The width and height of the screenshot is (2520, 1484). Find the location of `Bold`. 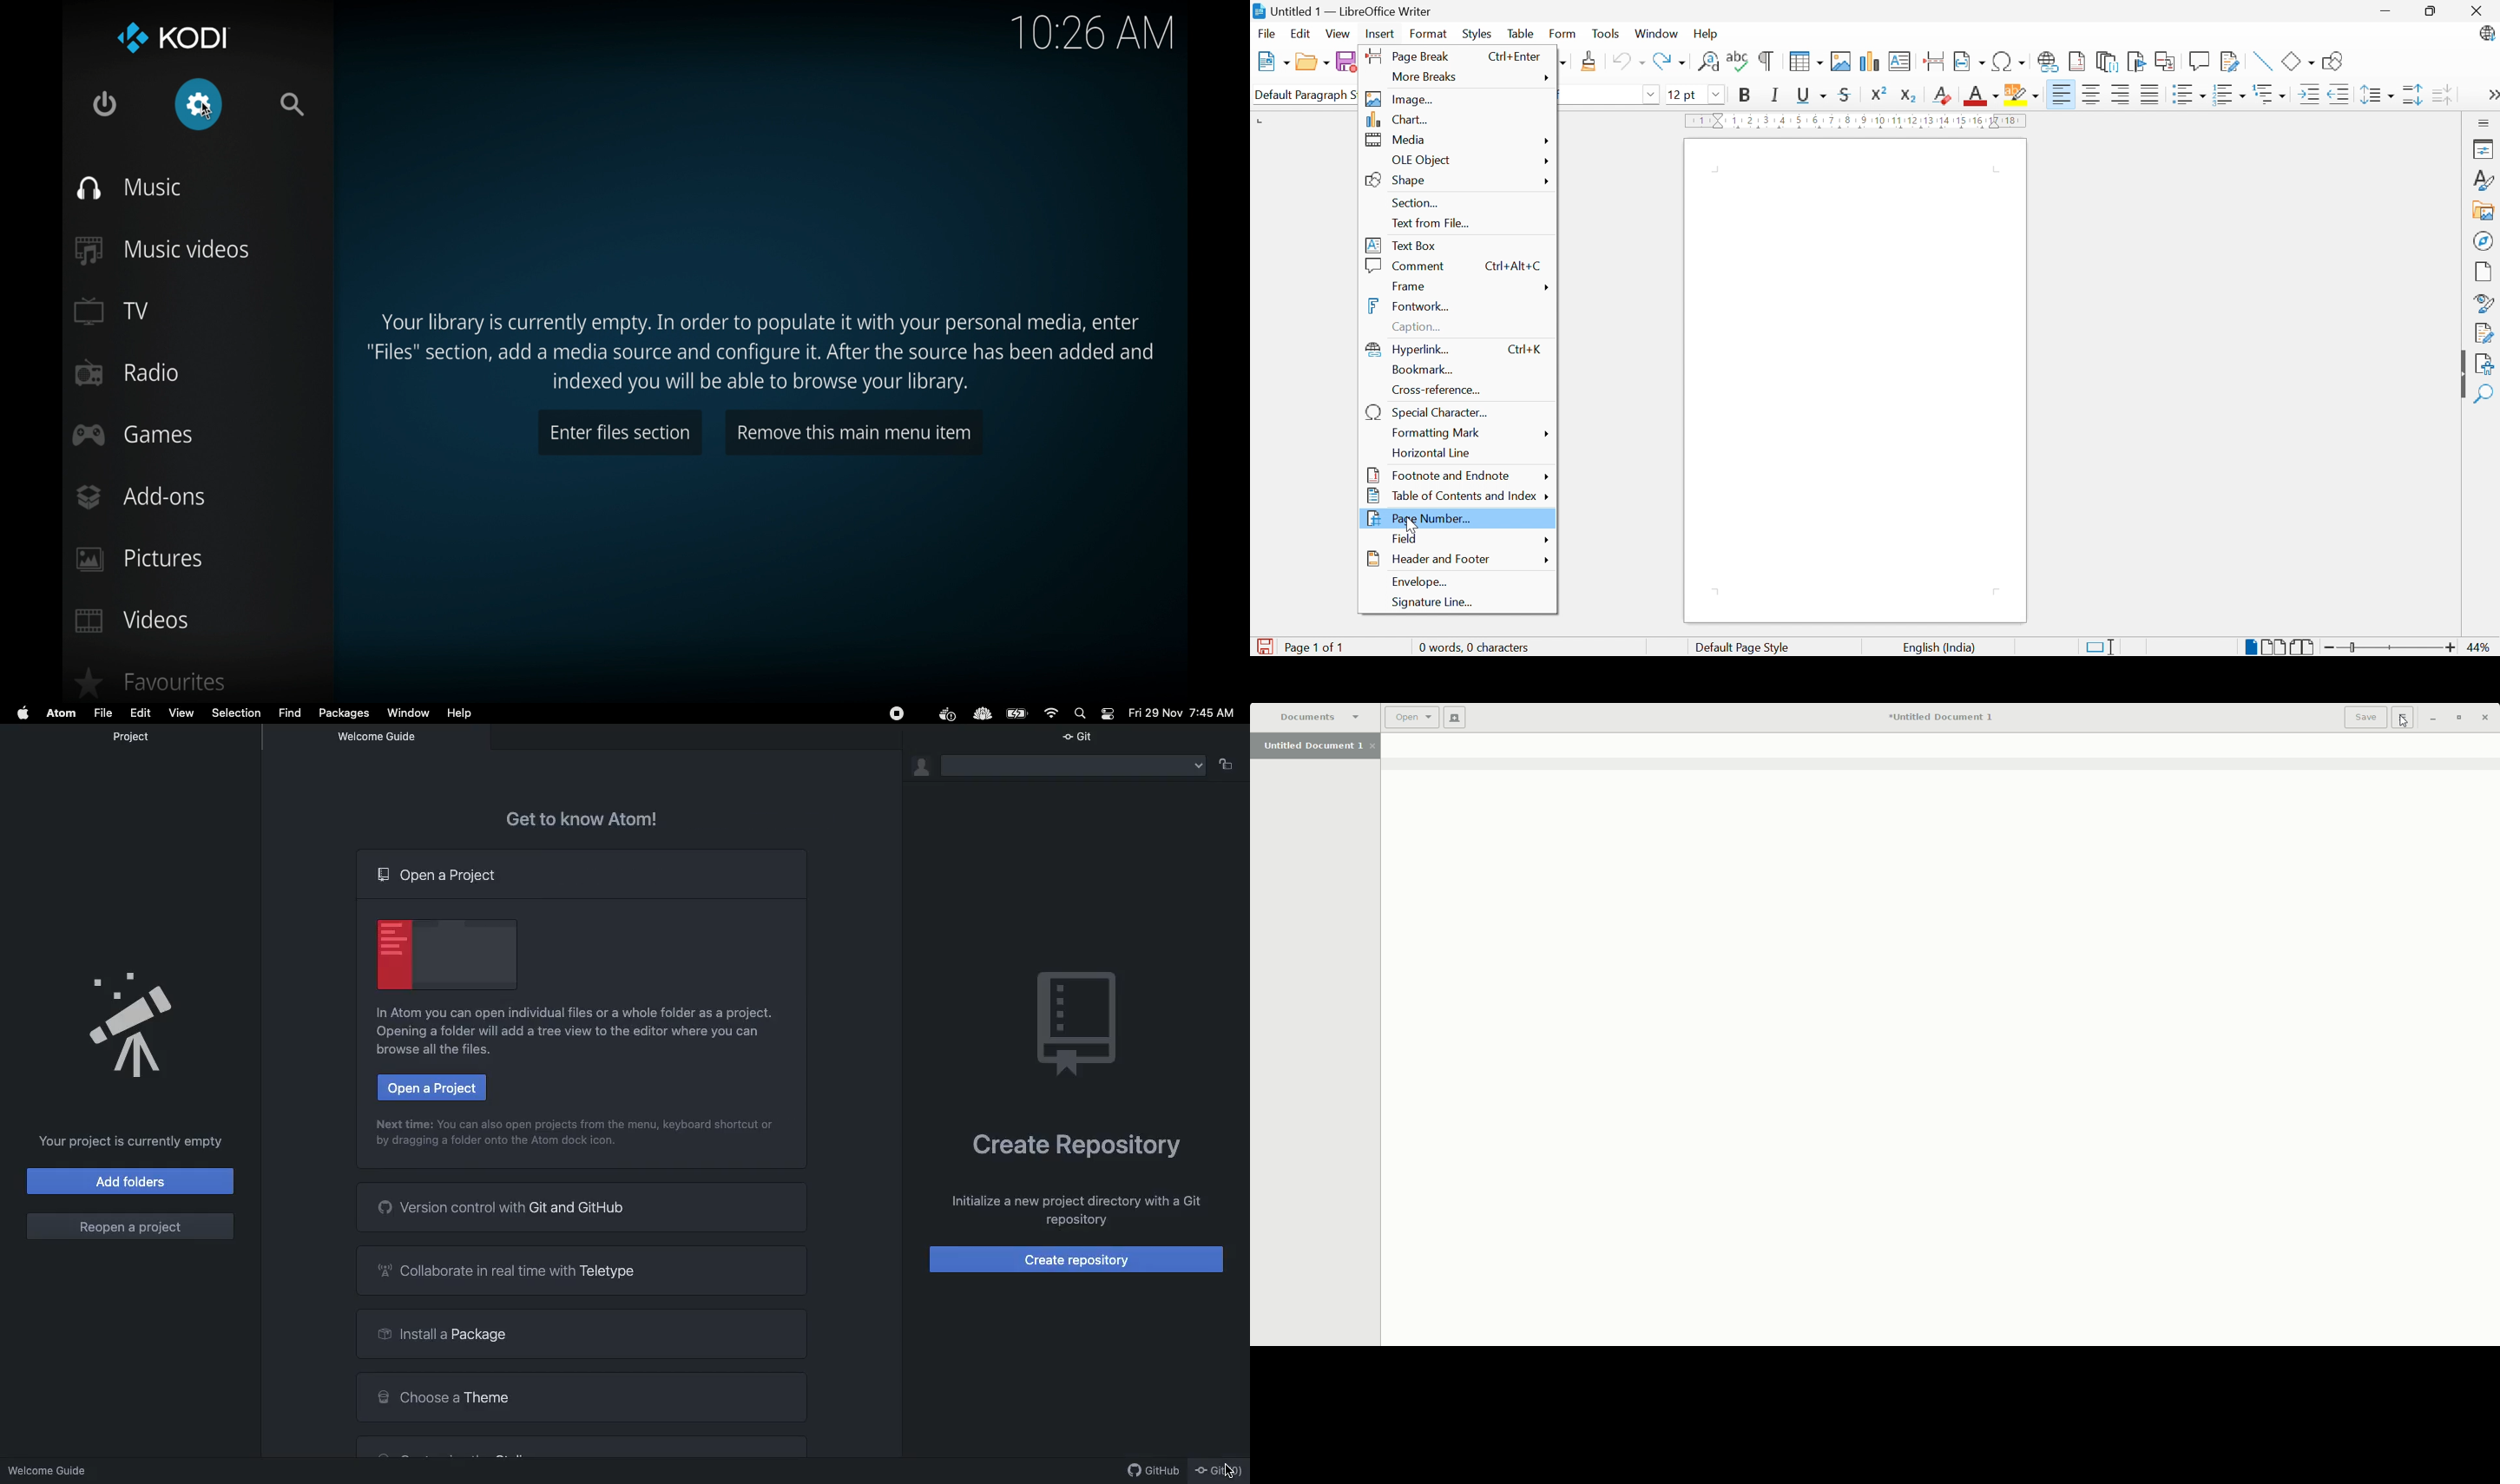

Bold is located at coordinates (1747, 96).